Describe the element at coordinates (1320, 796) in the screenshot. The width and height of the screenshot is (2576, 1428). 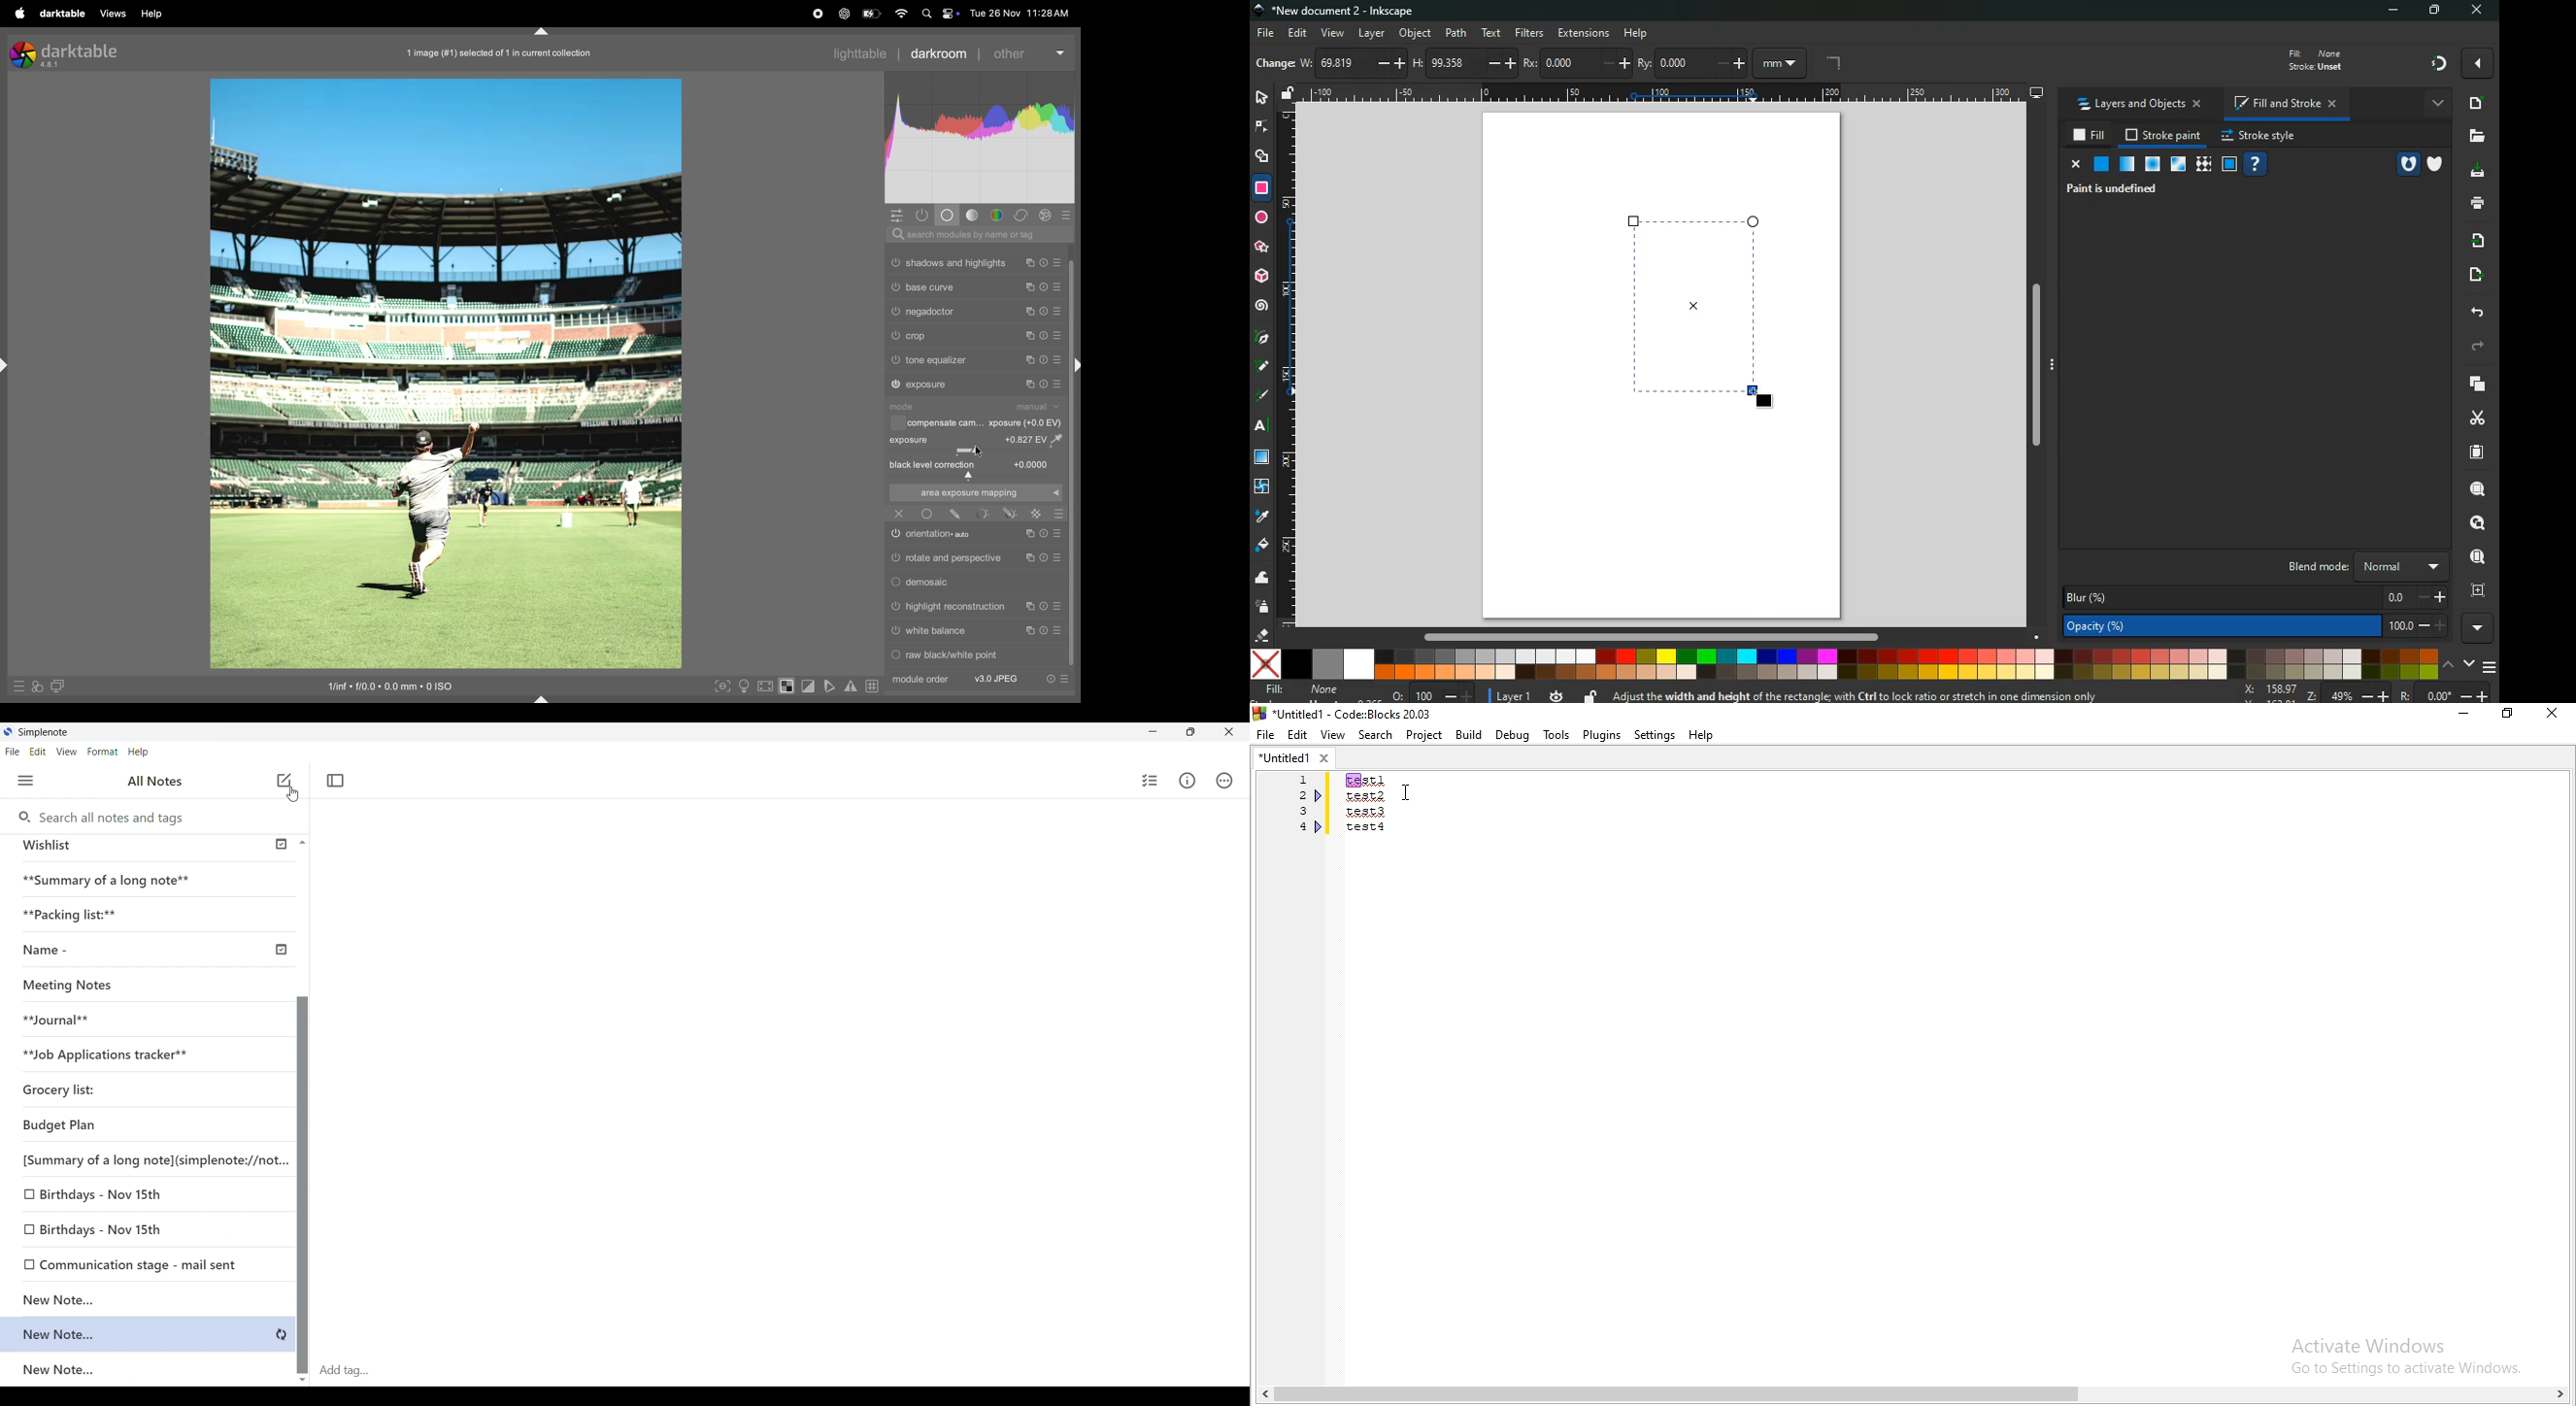
I see `bookmarks` at that location.